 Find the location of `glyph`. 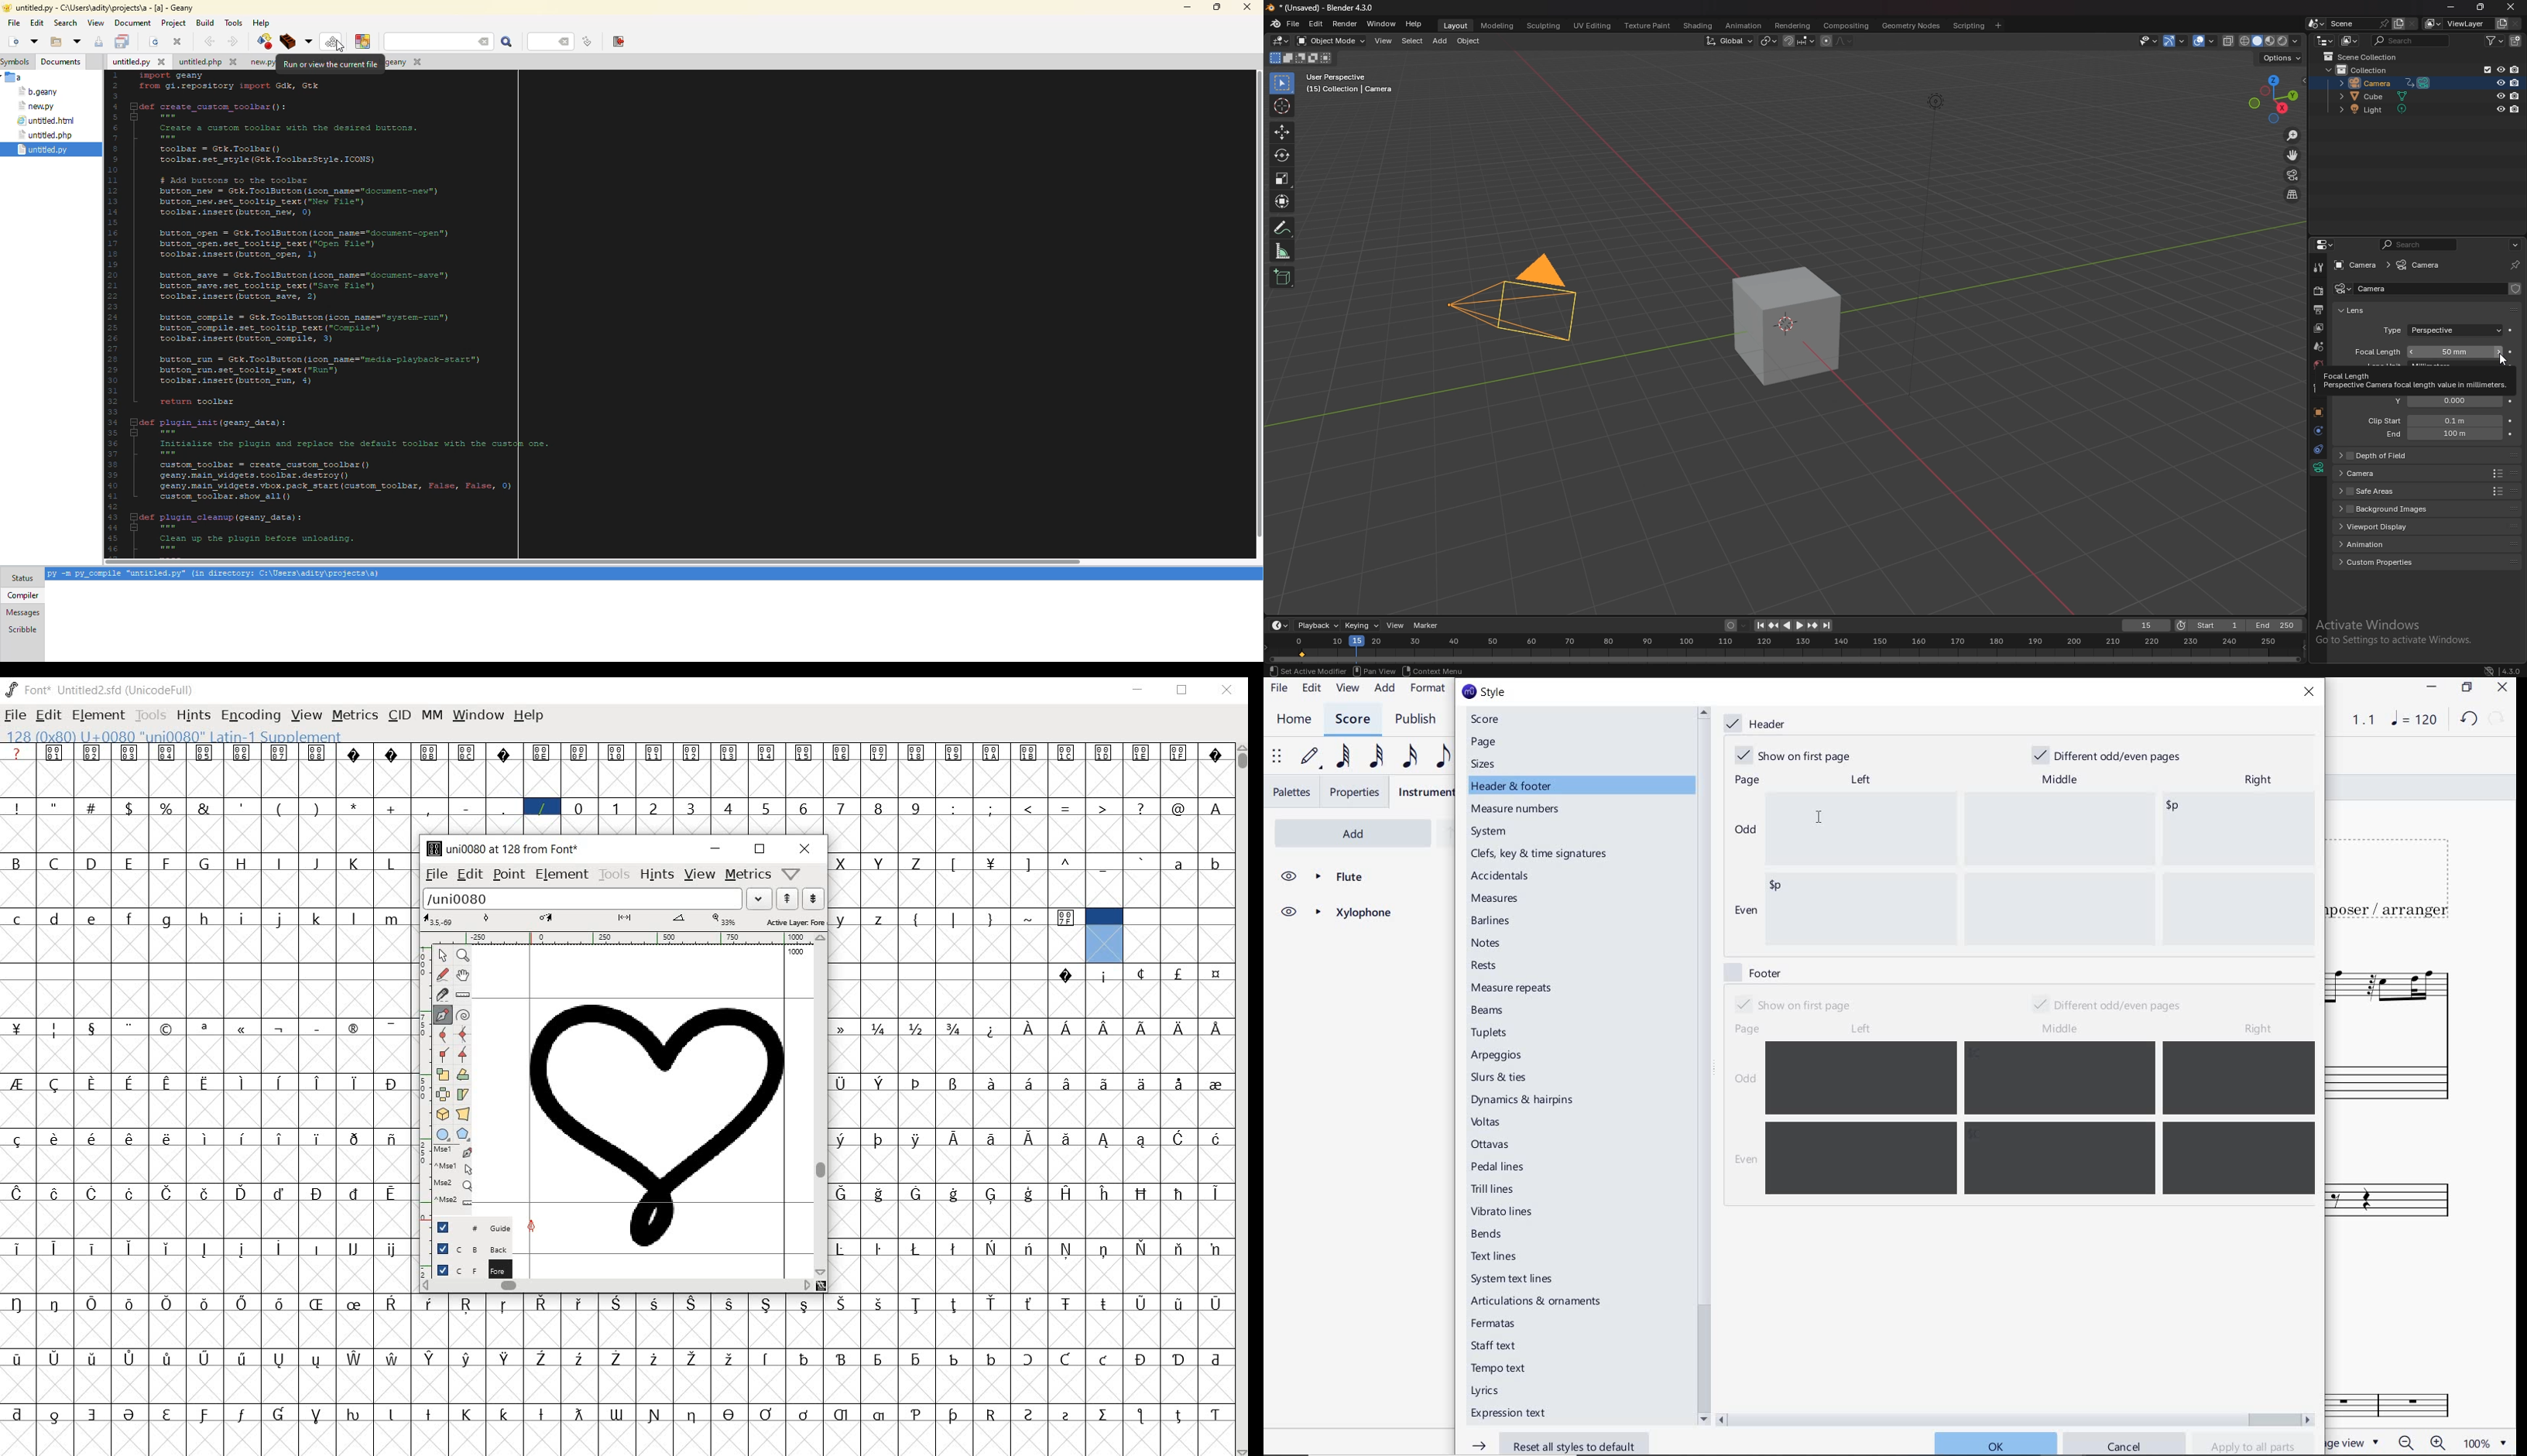

glyph is located at coordinates (18, 1249).